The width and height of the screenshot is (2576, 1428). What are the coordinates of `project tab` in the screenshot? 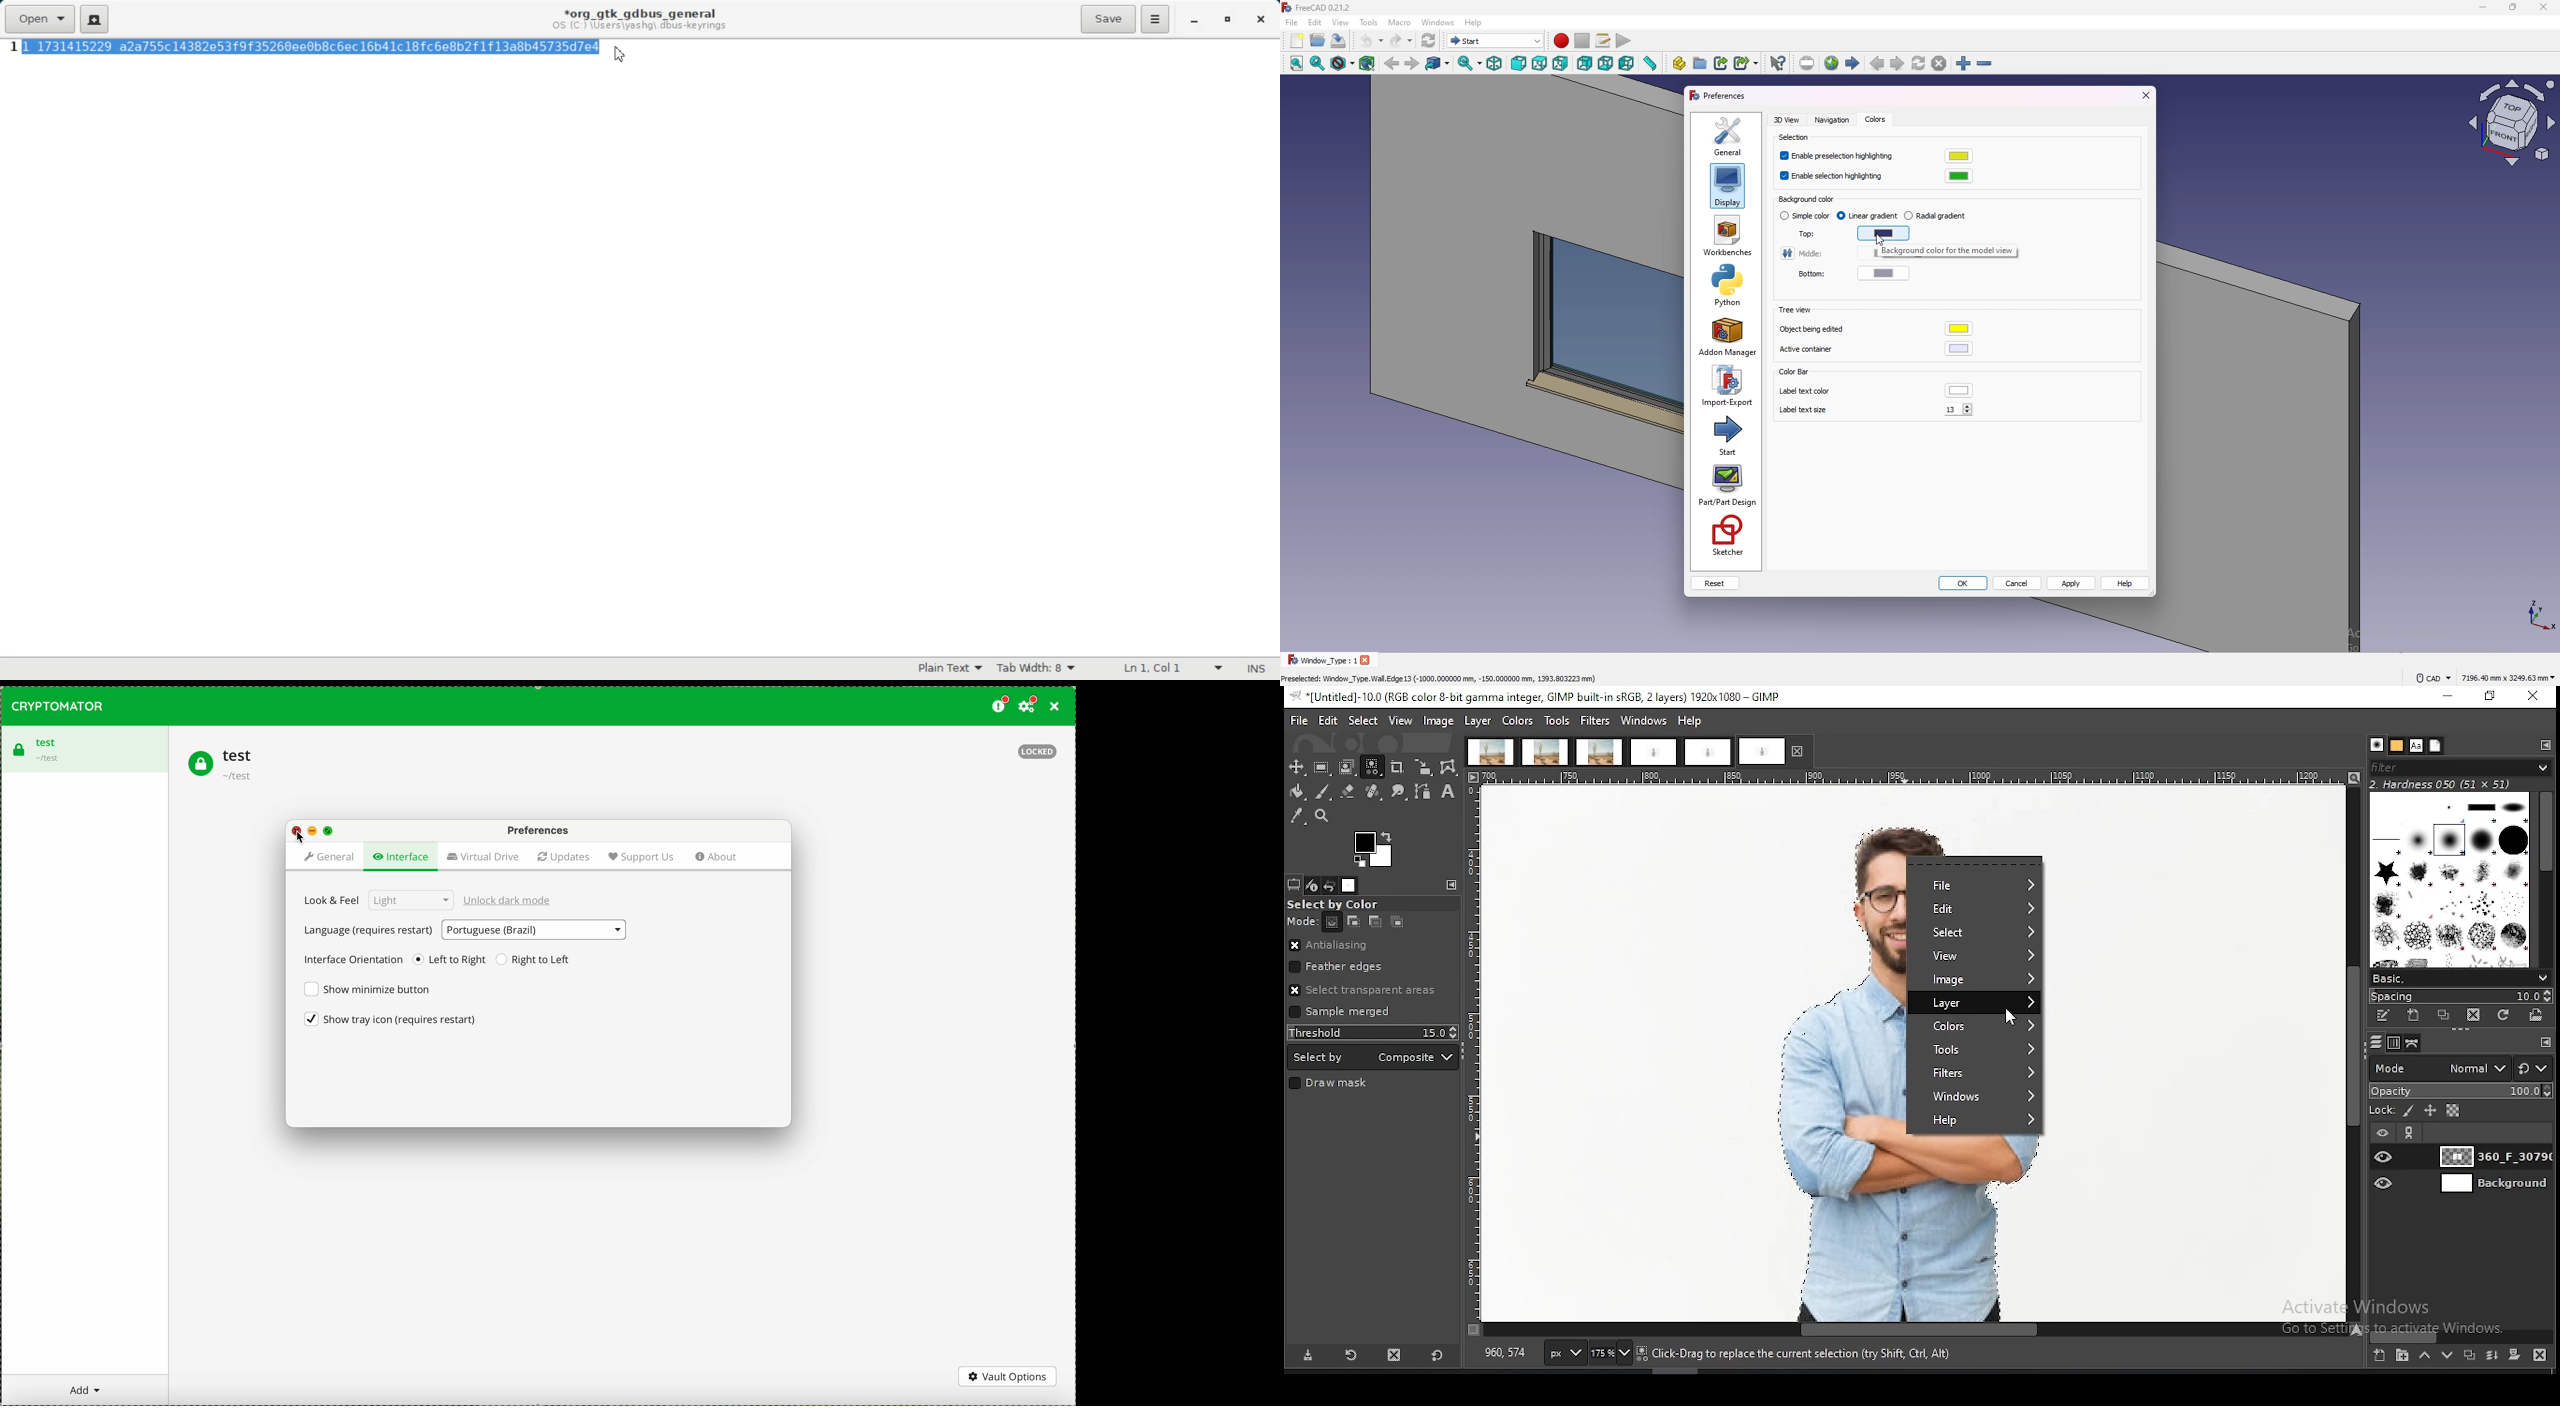 It's located at (1653, 753).